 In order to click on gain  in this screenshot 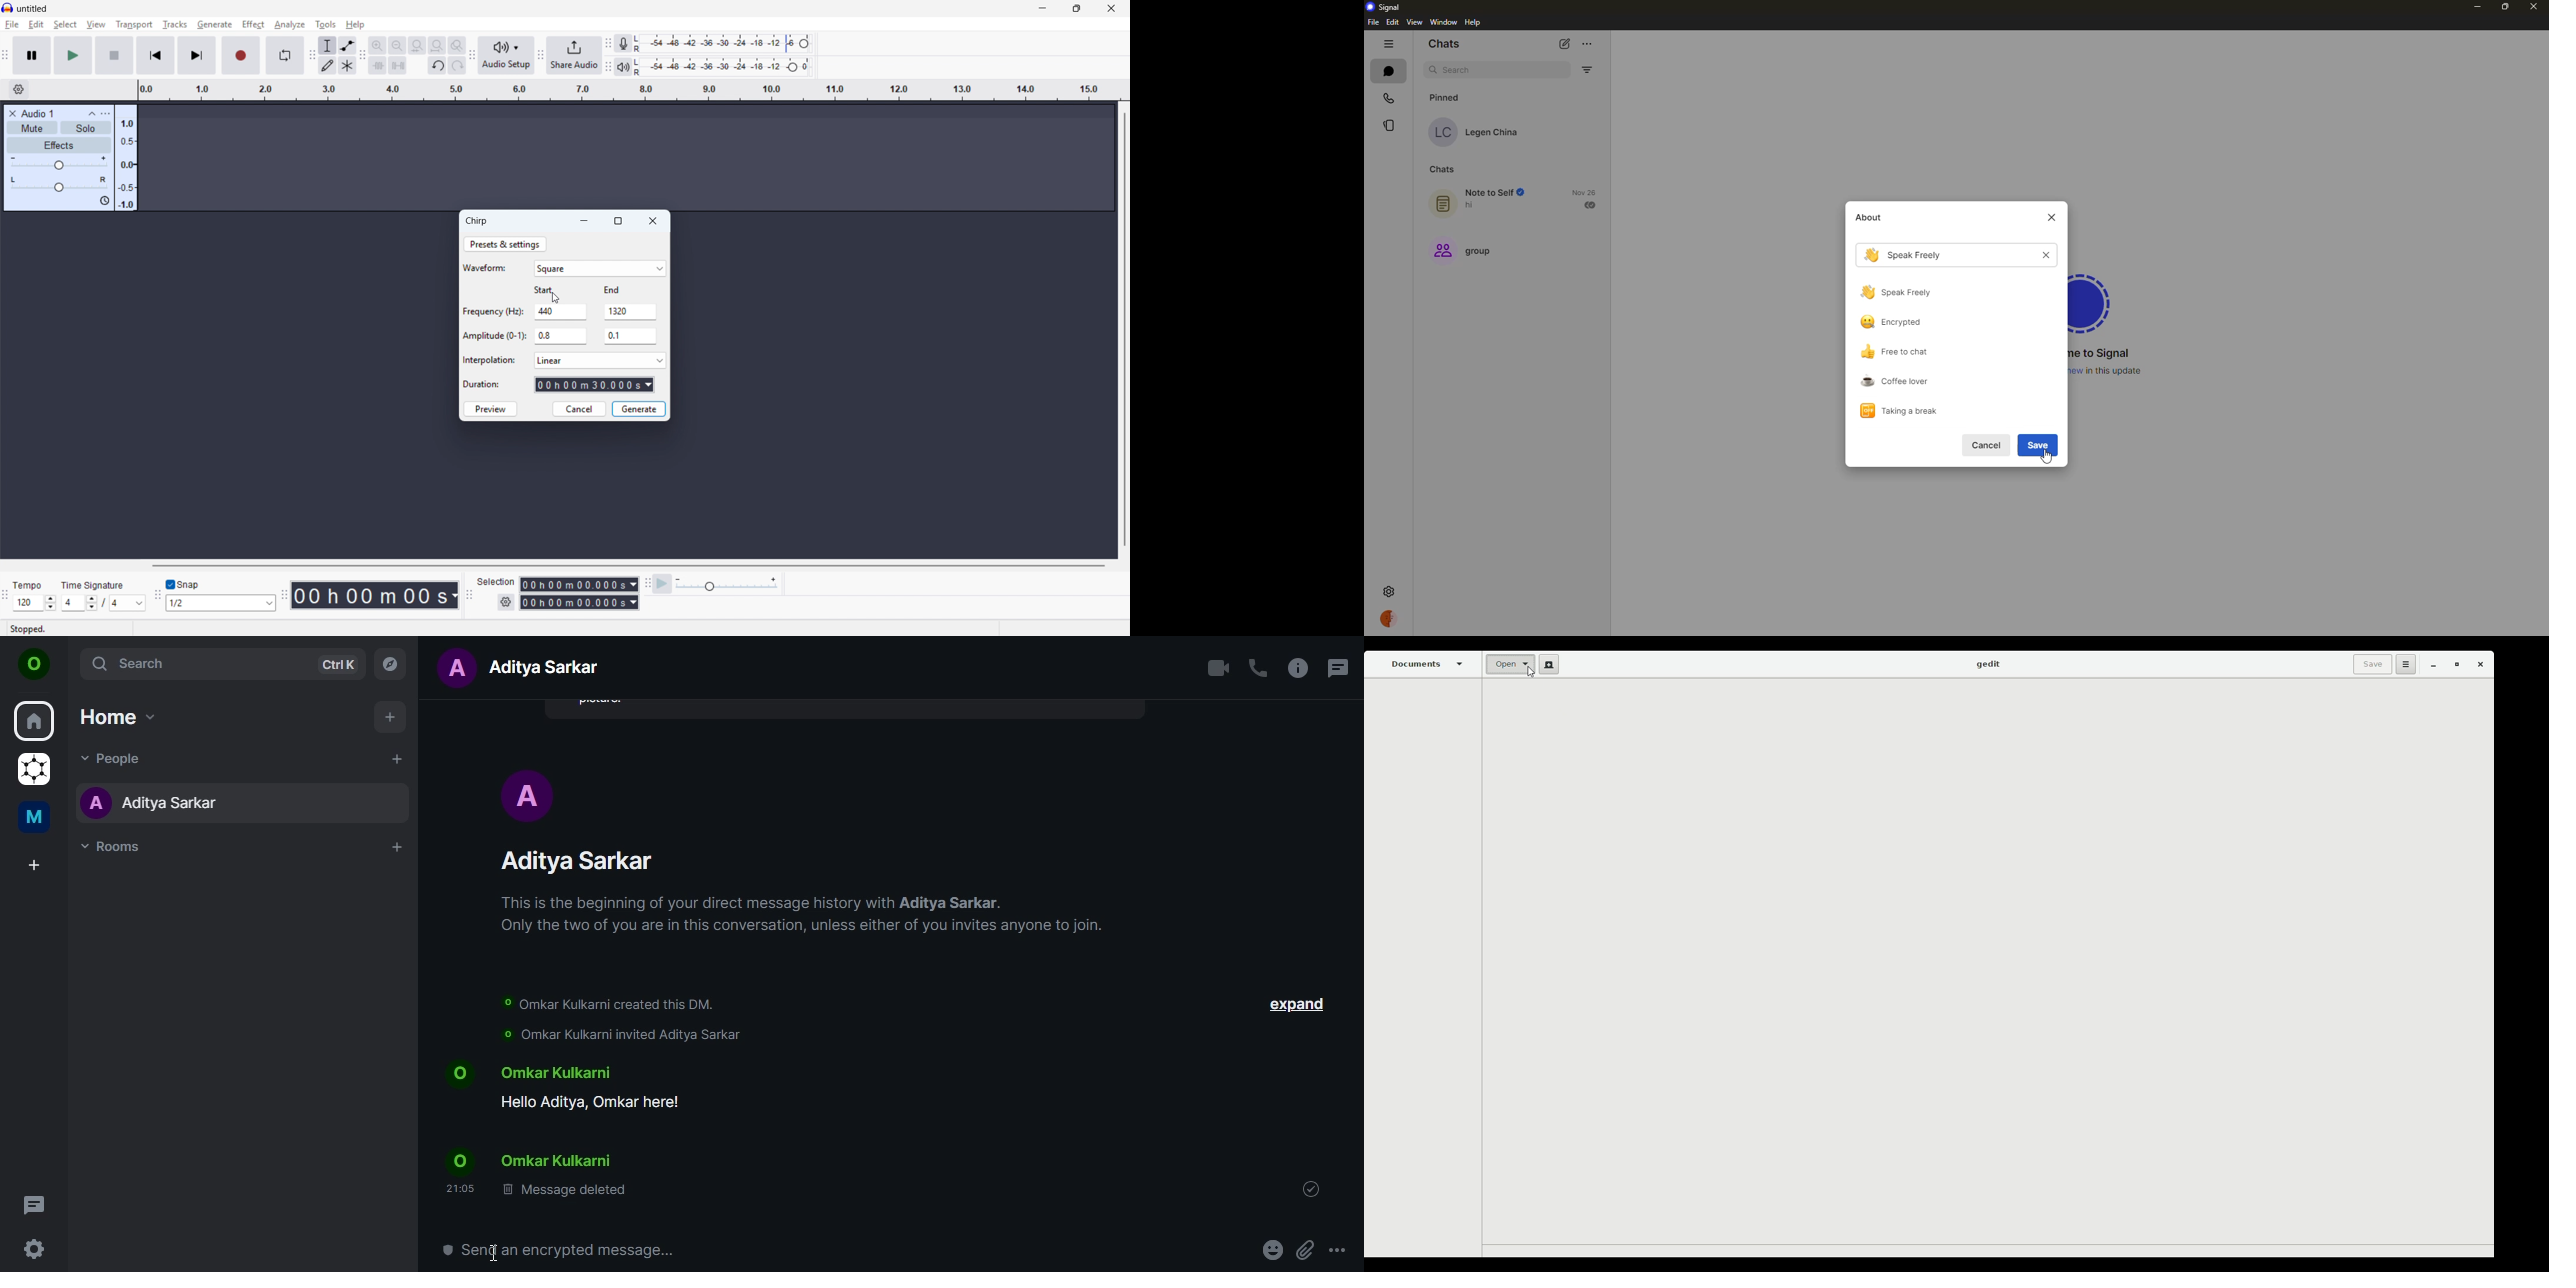, I will do `click(59, 163)`.